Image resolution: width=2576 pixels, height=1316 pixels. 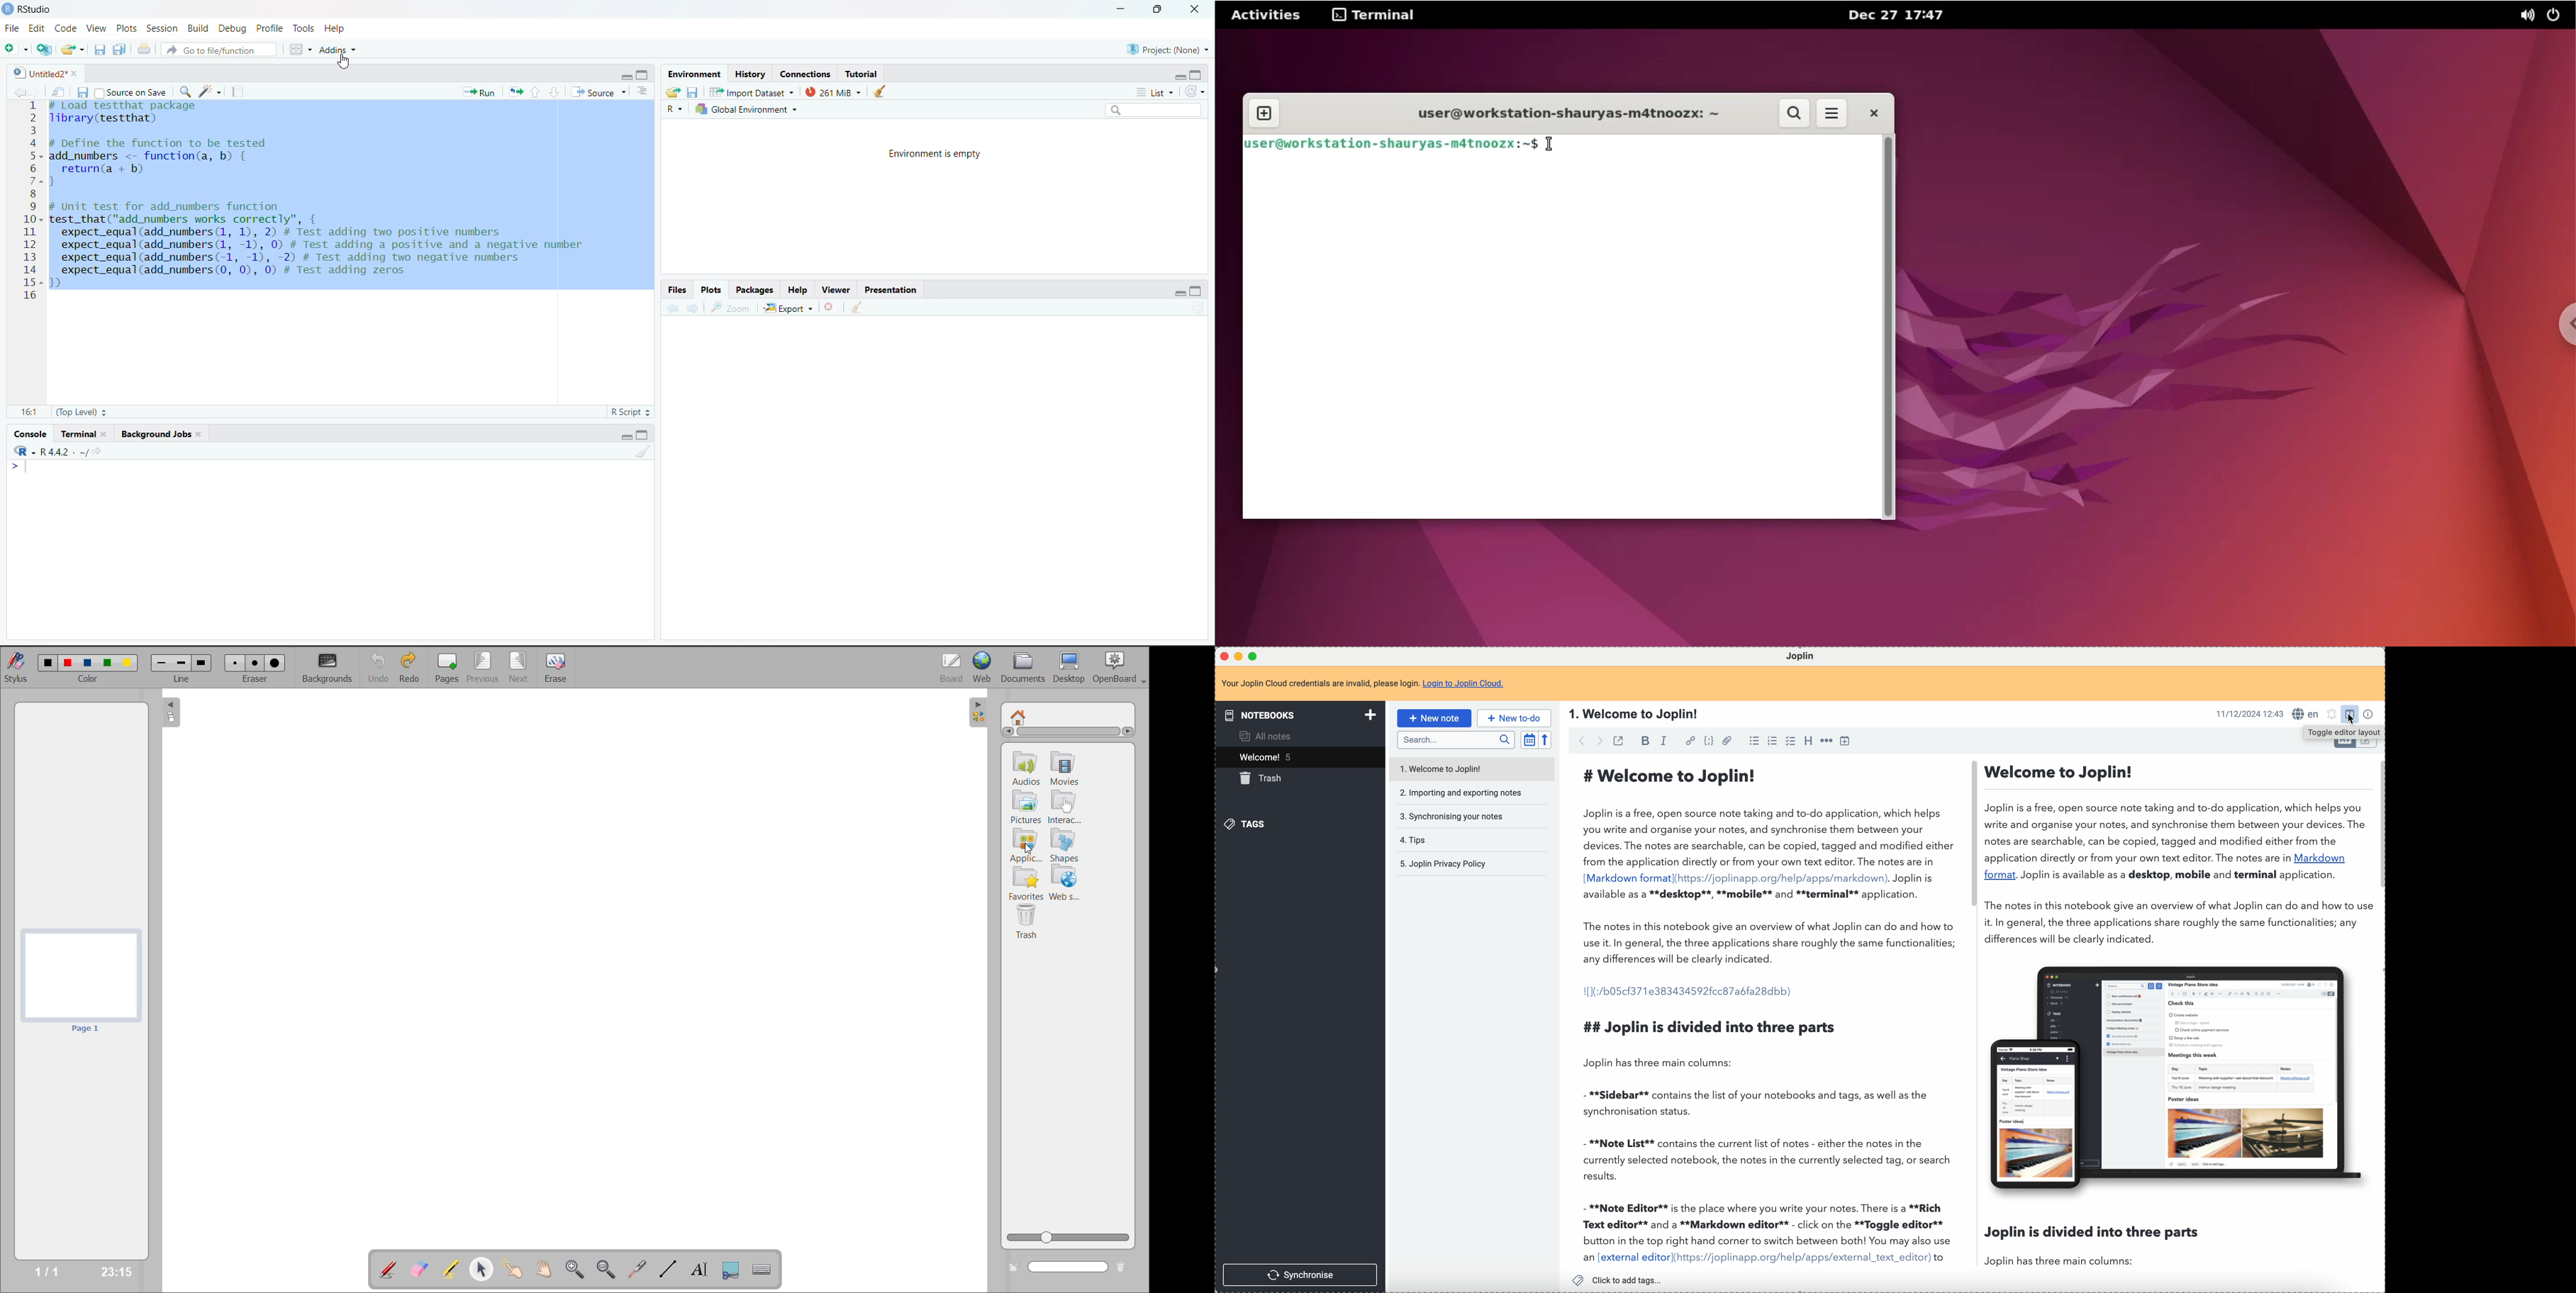 What do you see at coordinates (1578, 741) in the screenshot?
I see `back` at bounding box center [1578, 741].